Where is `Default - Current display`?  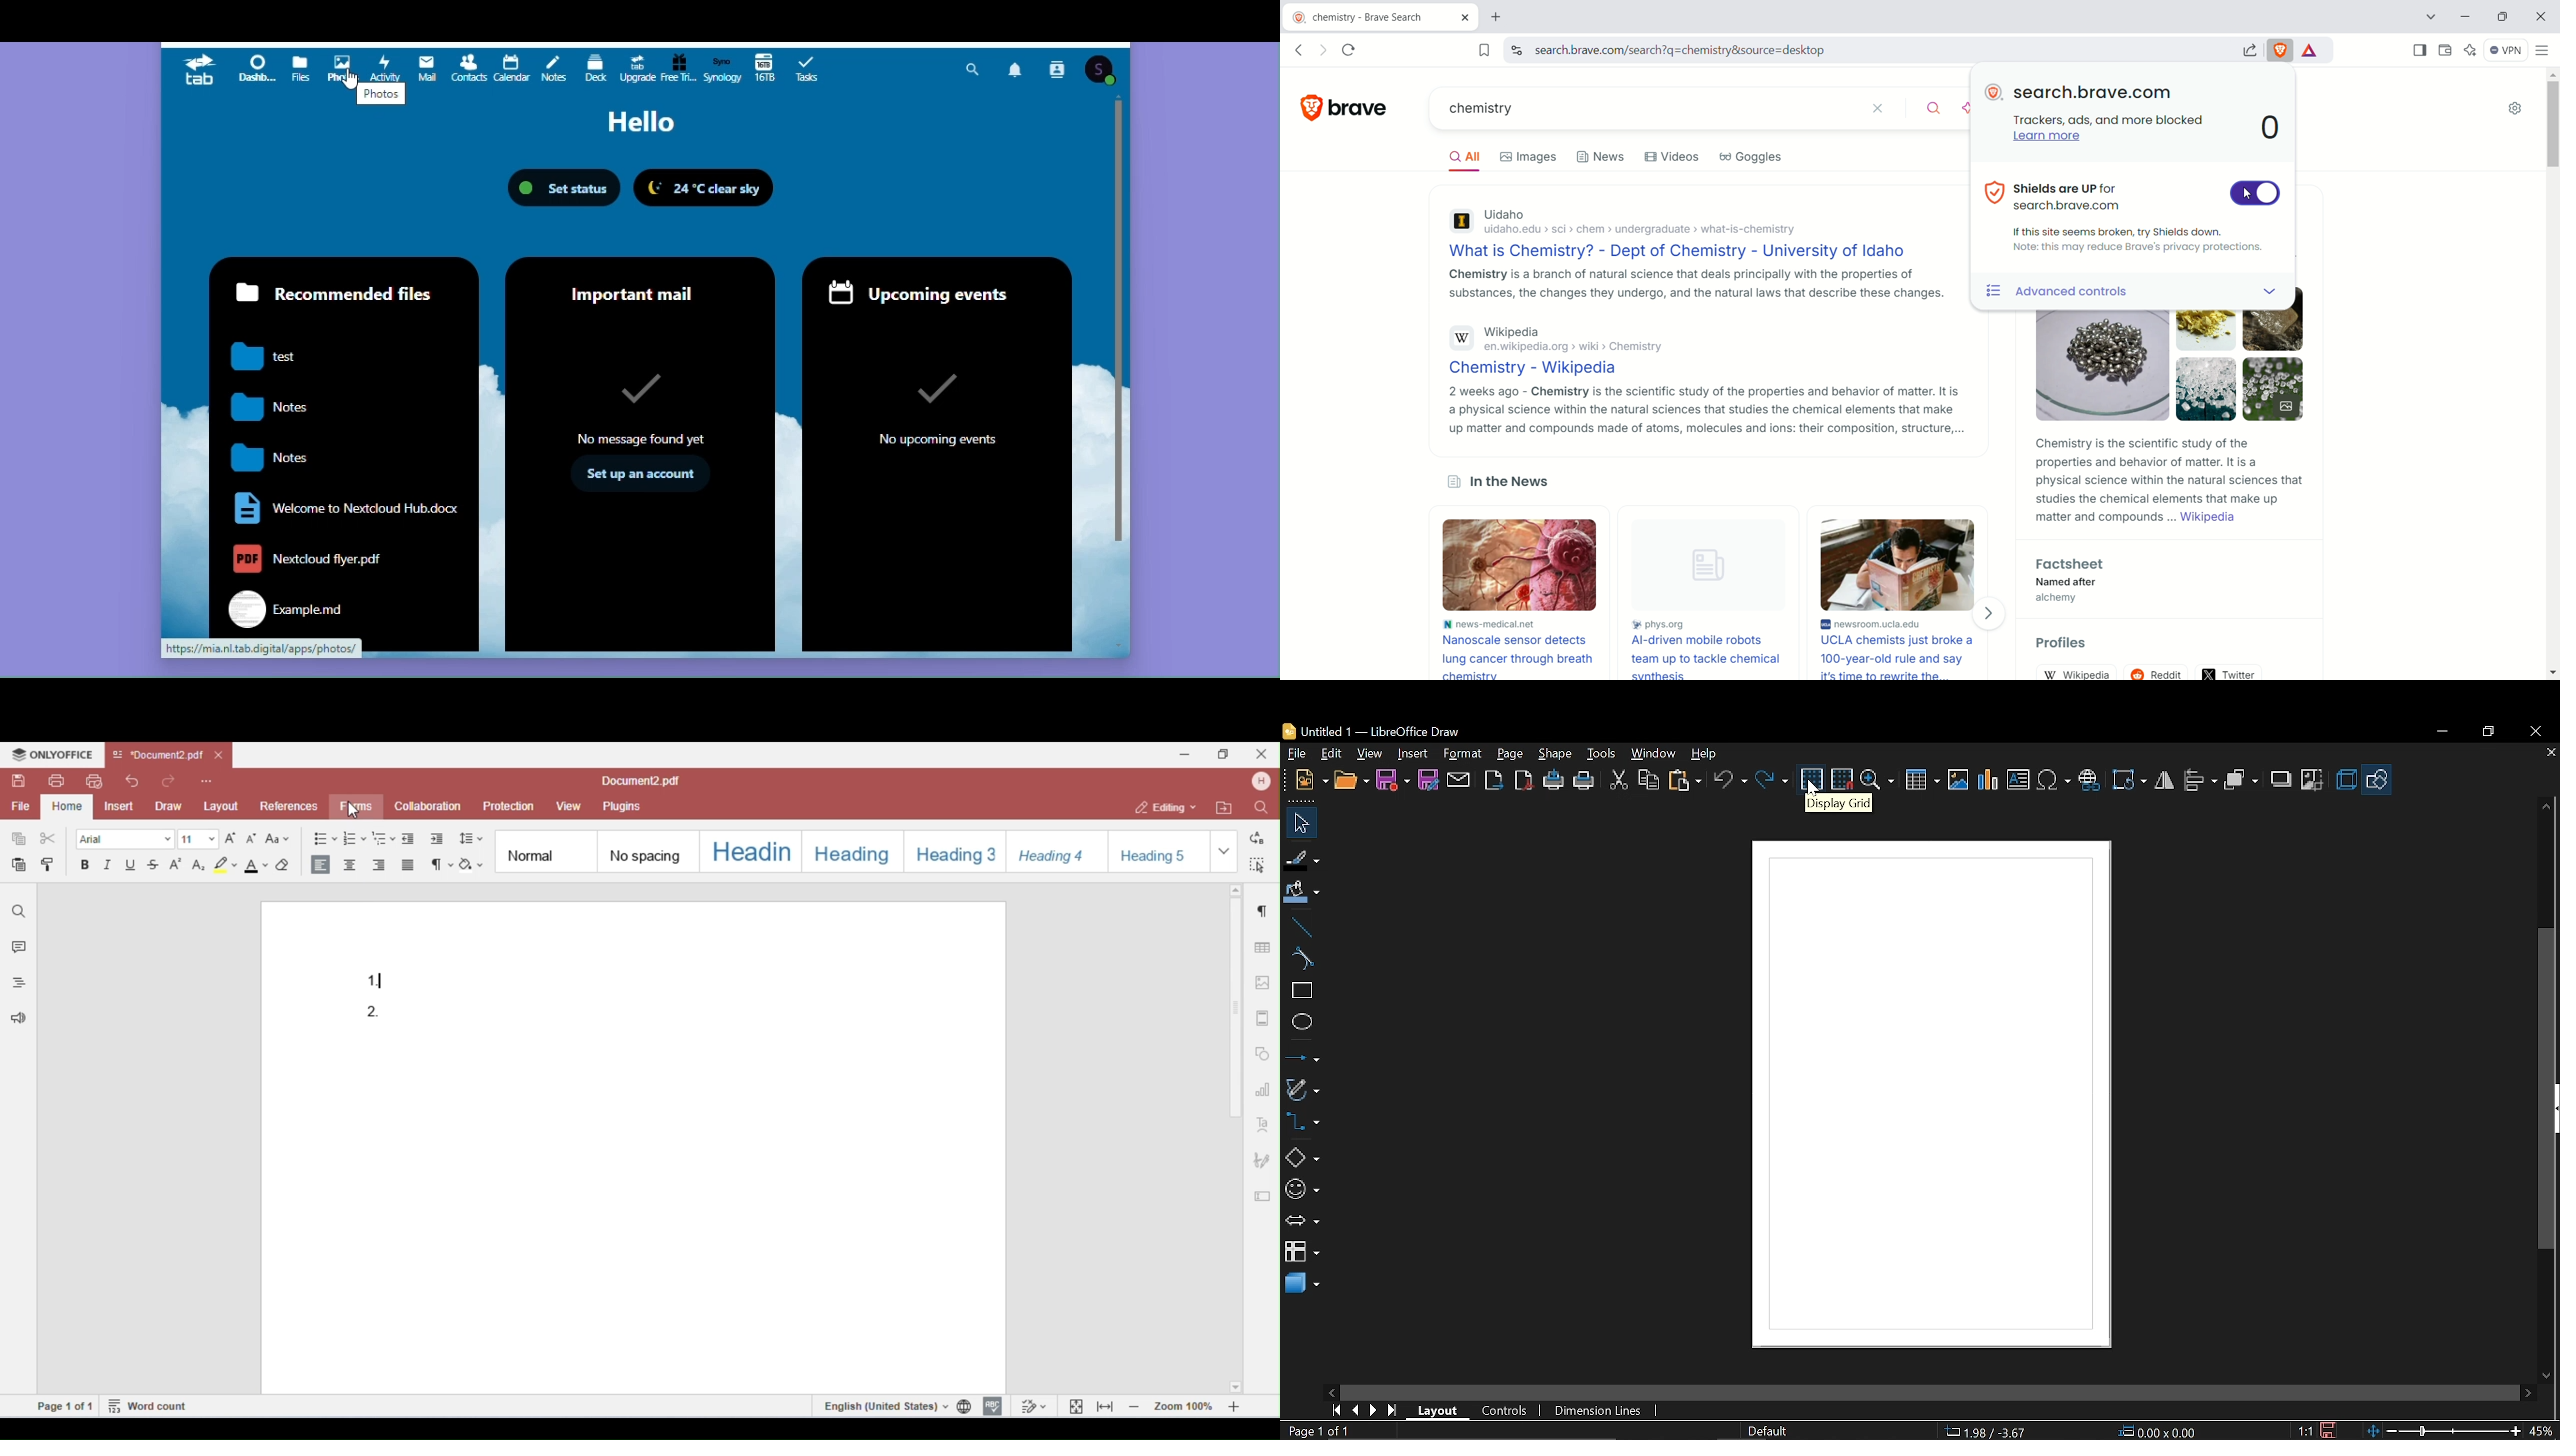 Default - Current display is located at coordinates (1766, 1431).